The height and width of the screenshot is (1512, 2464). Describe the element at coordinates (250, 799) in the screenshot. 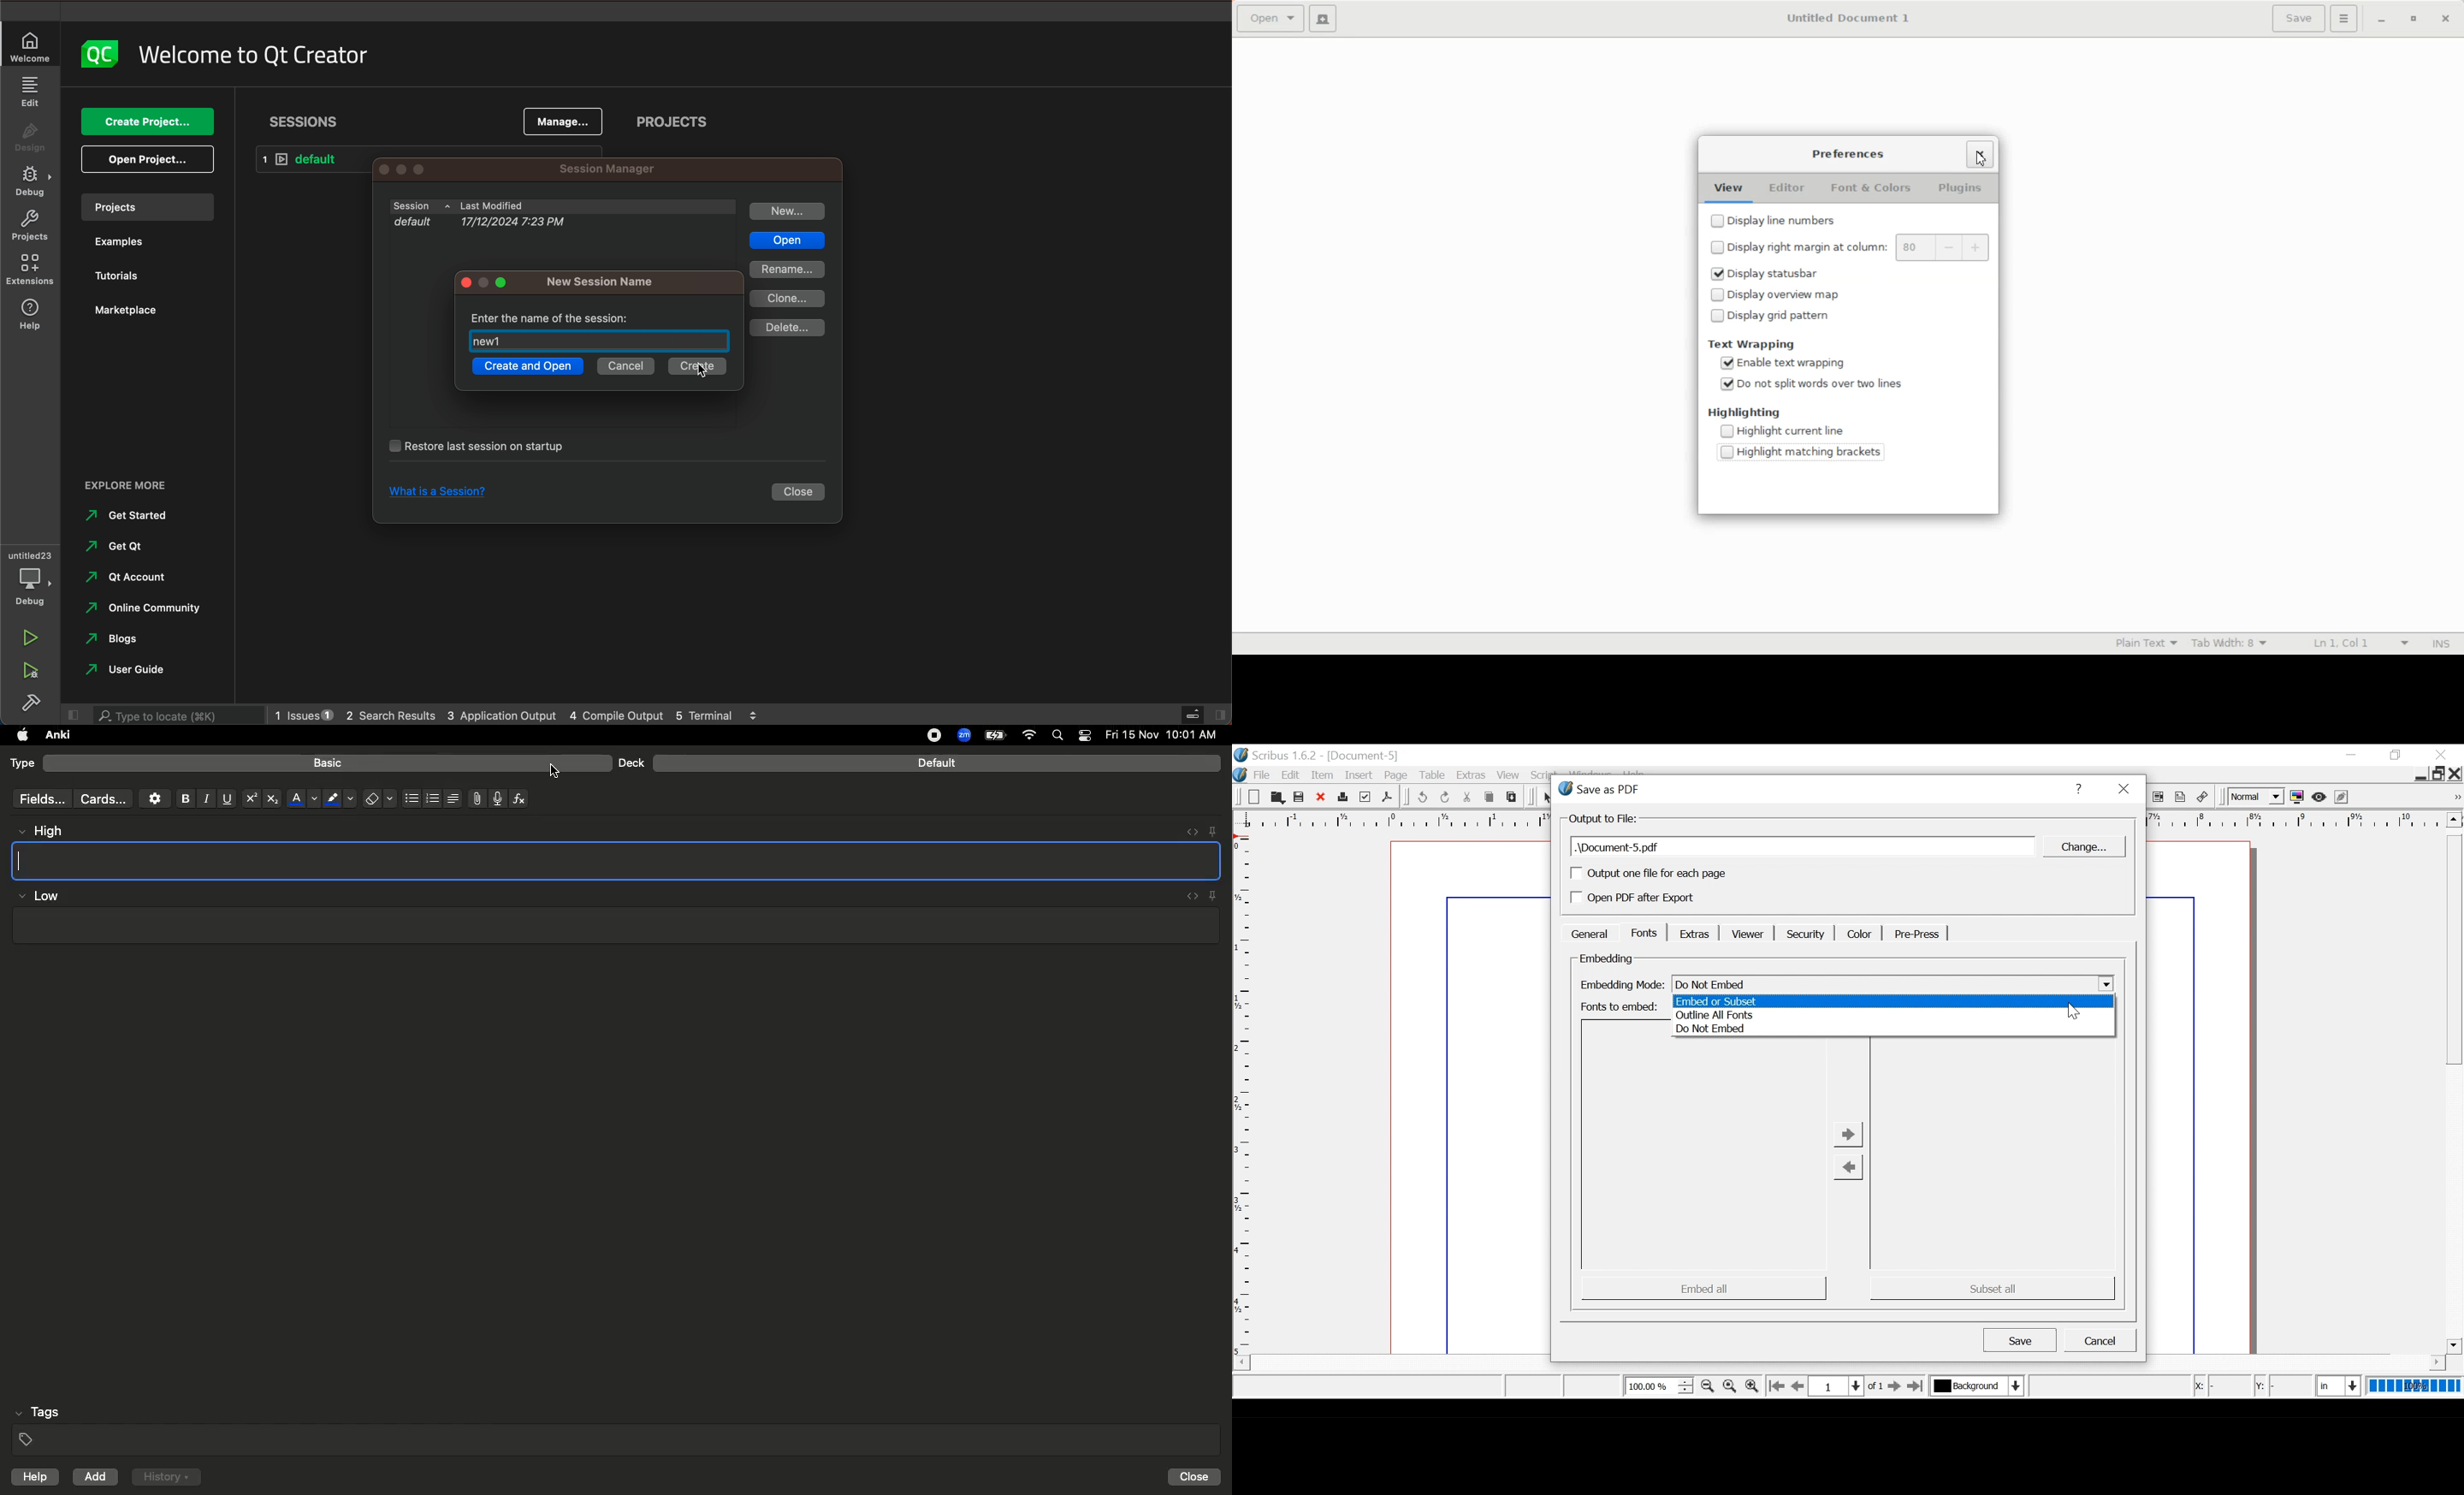

I see `Superscript` at that location.